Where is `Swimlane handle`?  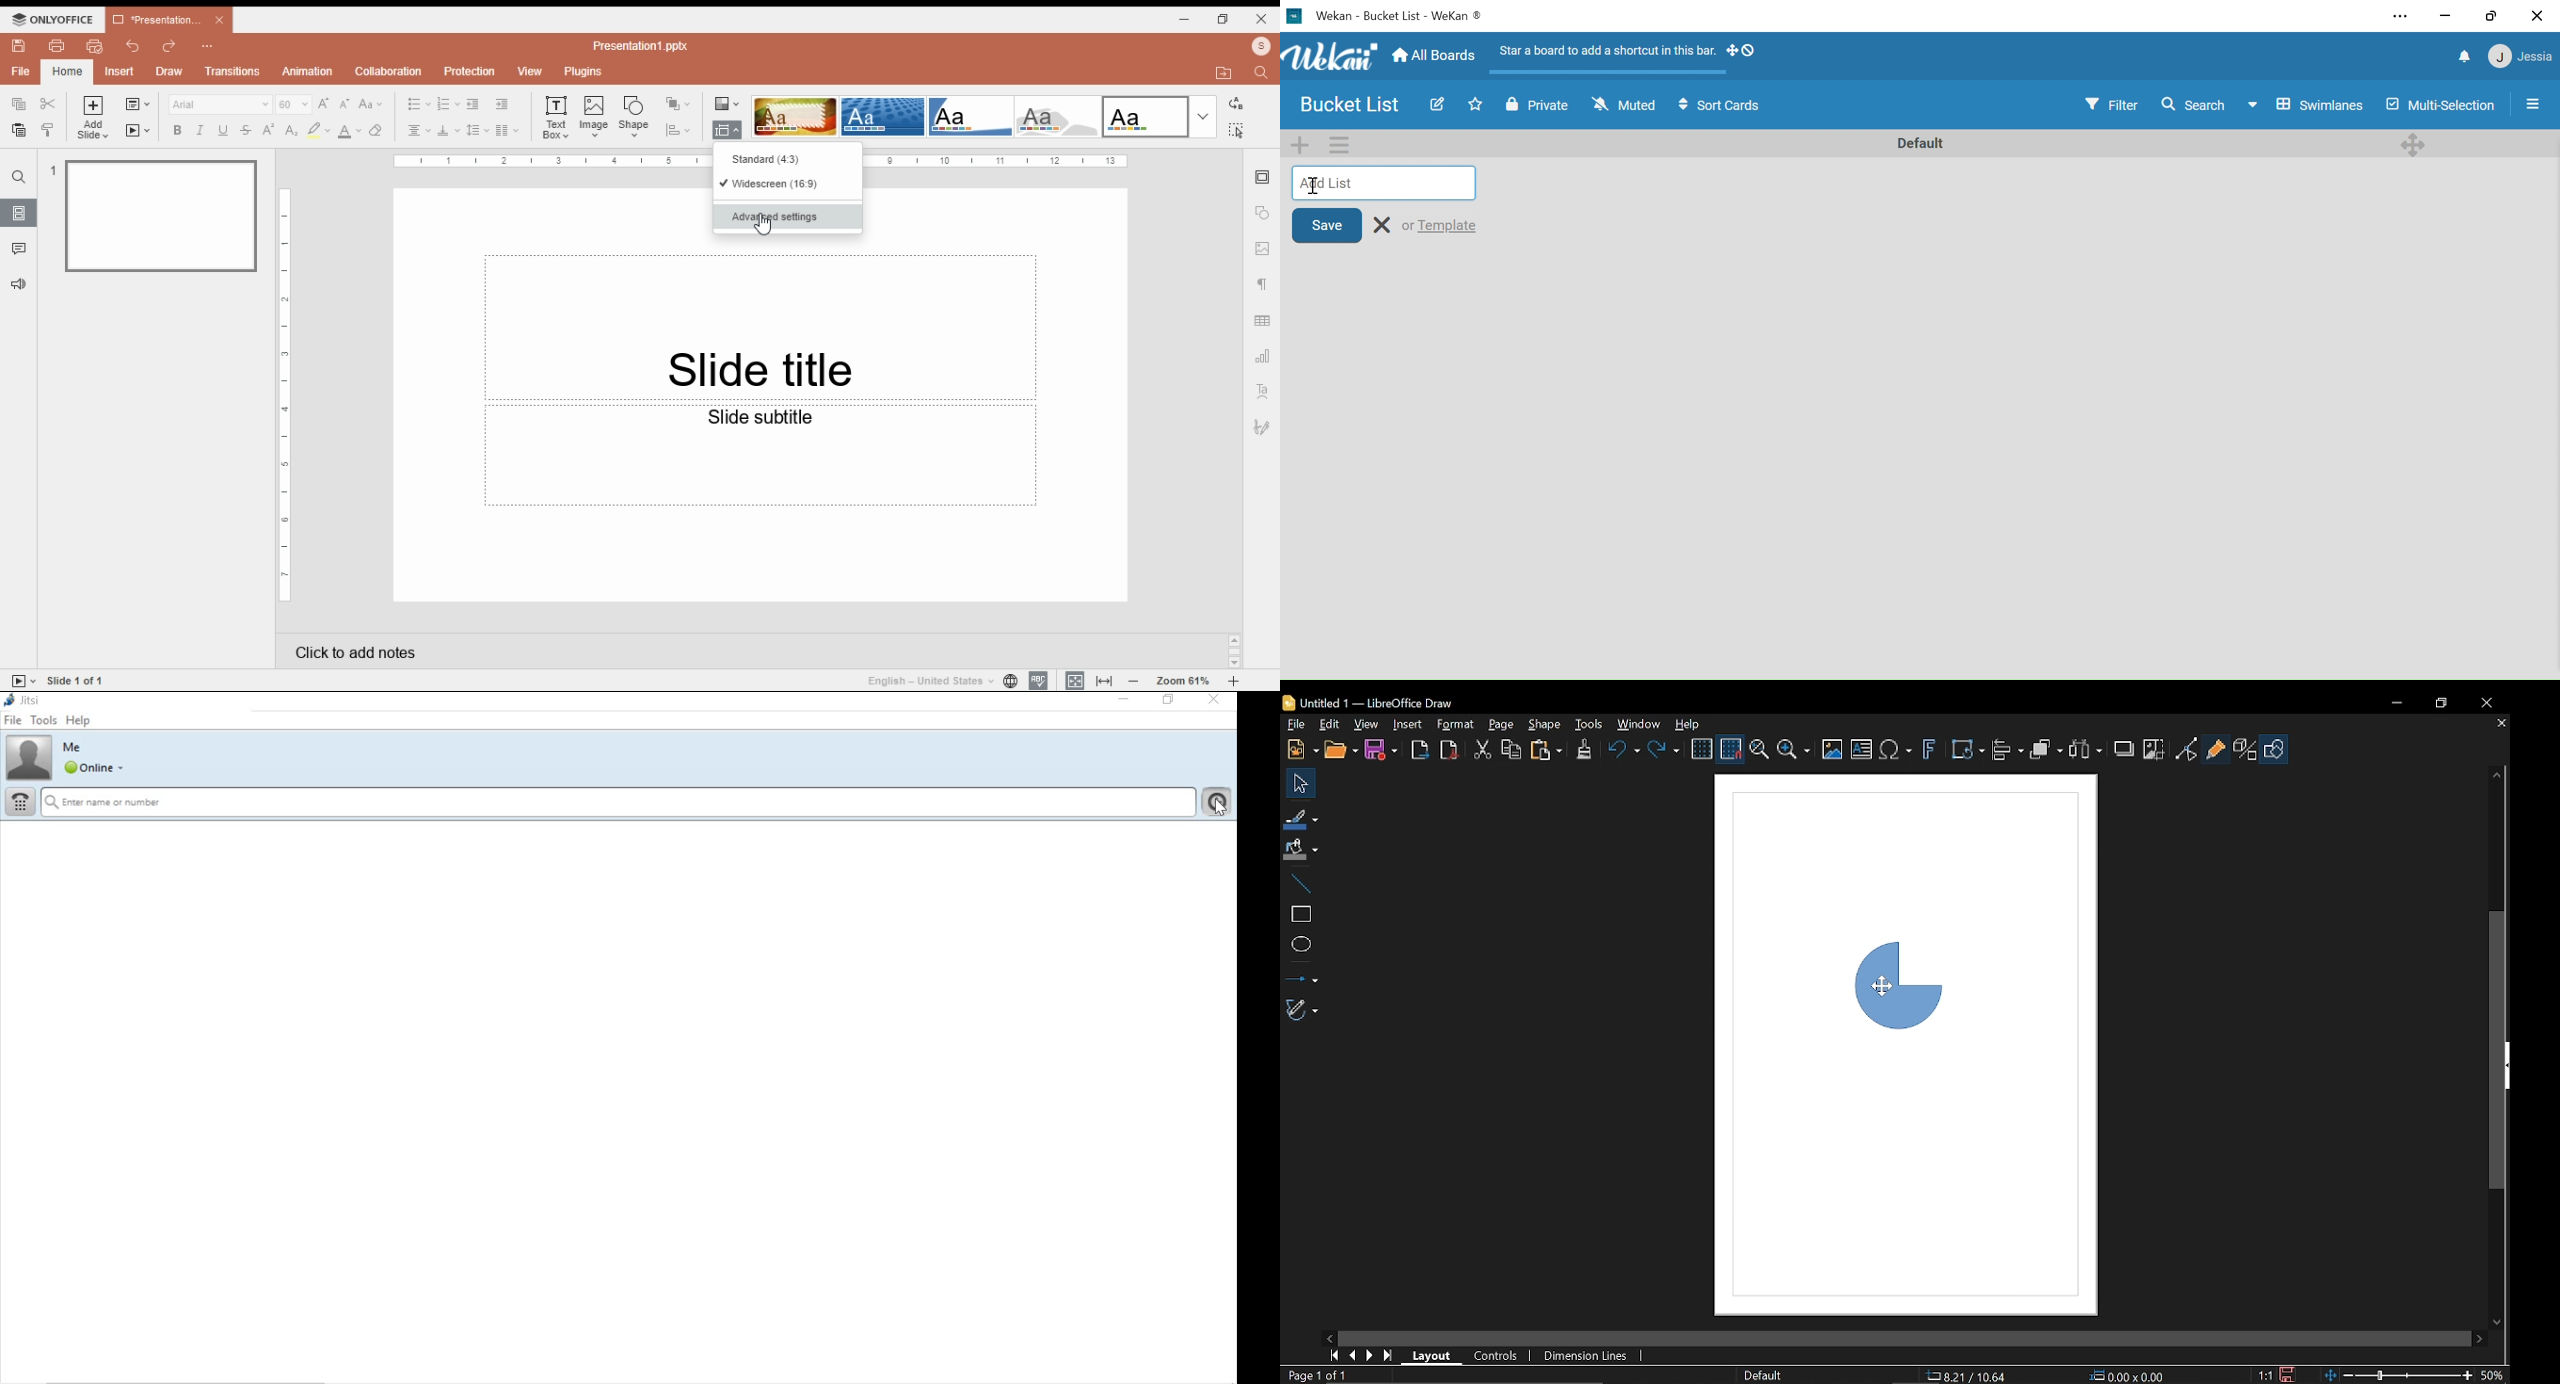 Swimlane handle is located at coordinates (2414, 143).